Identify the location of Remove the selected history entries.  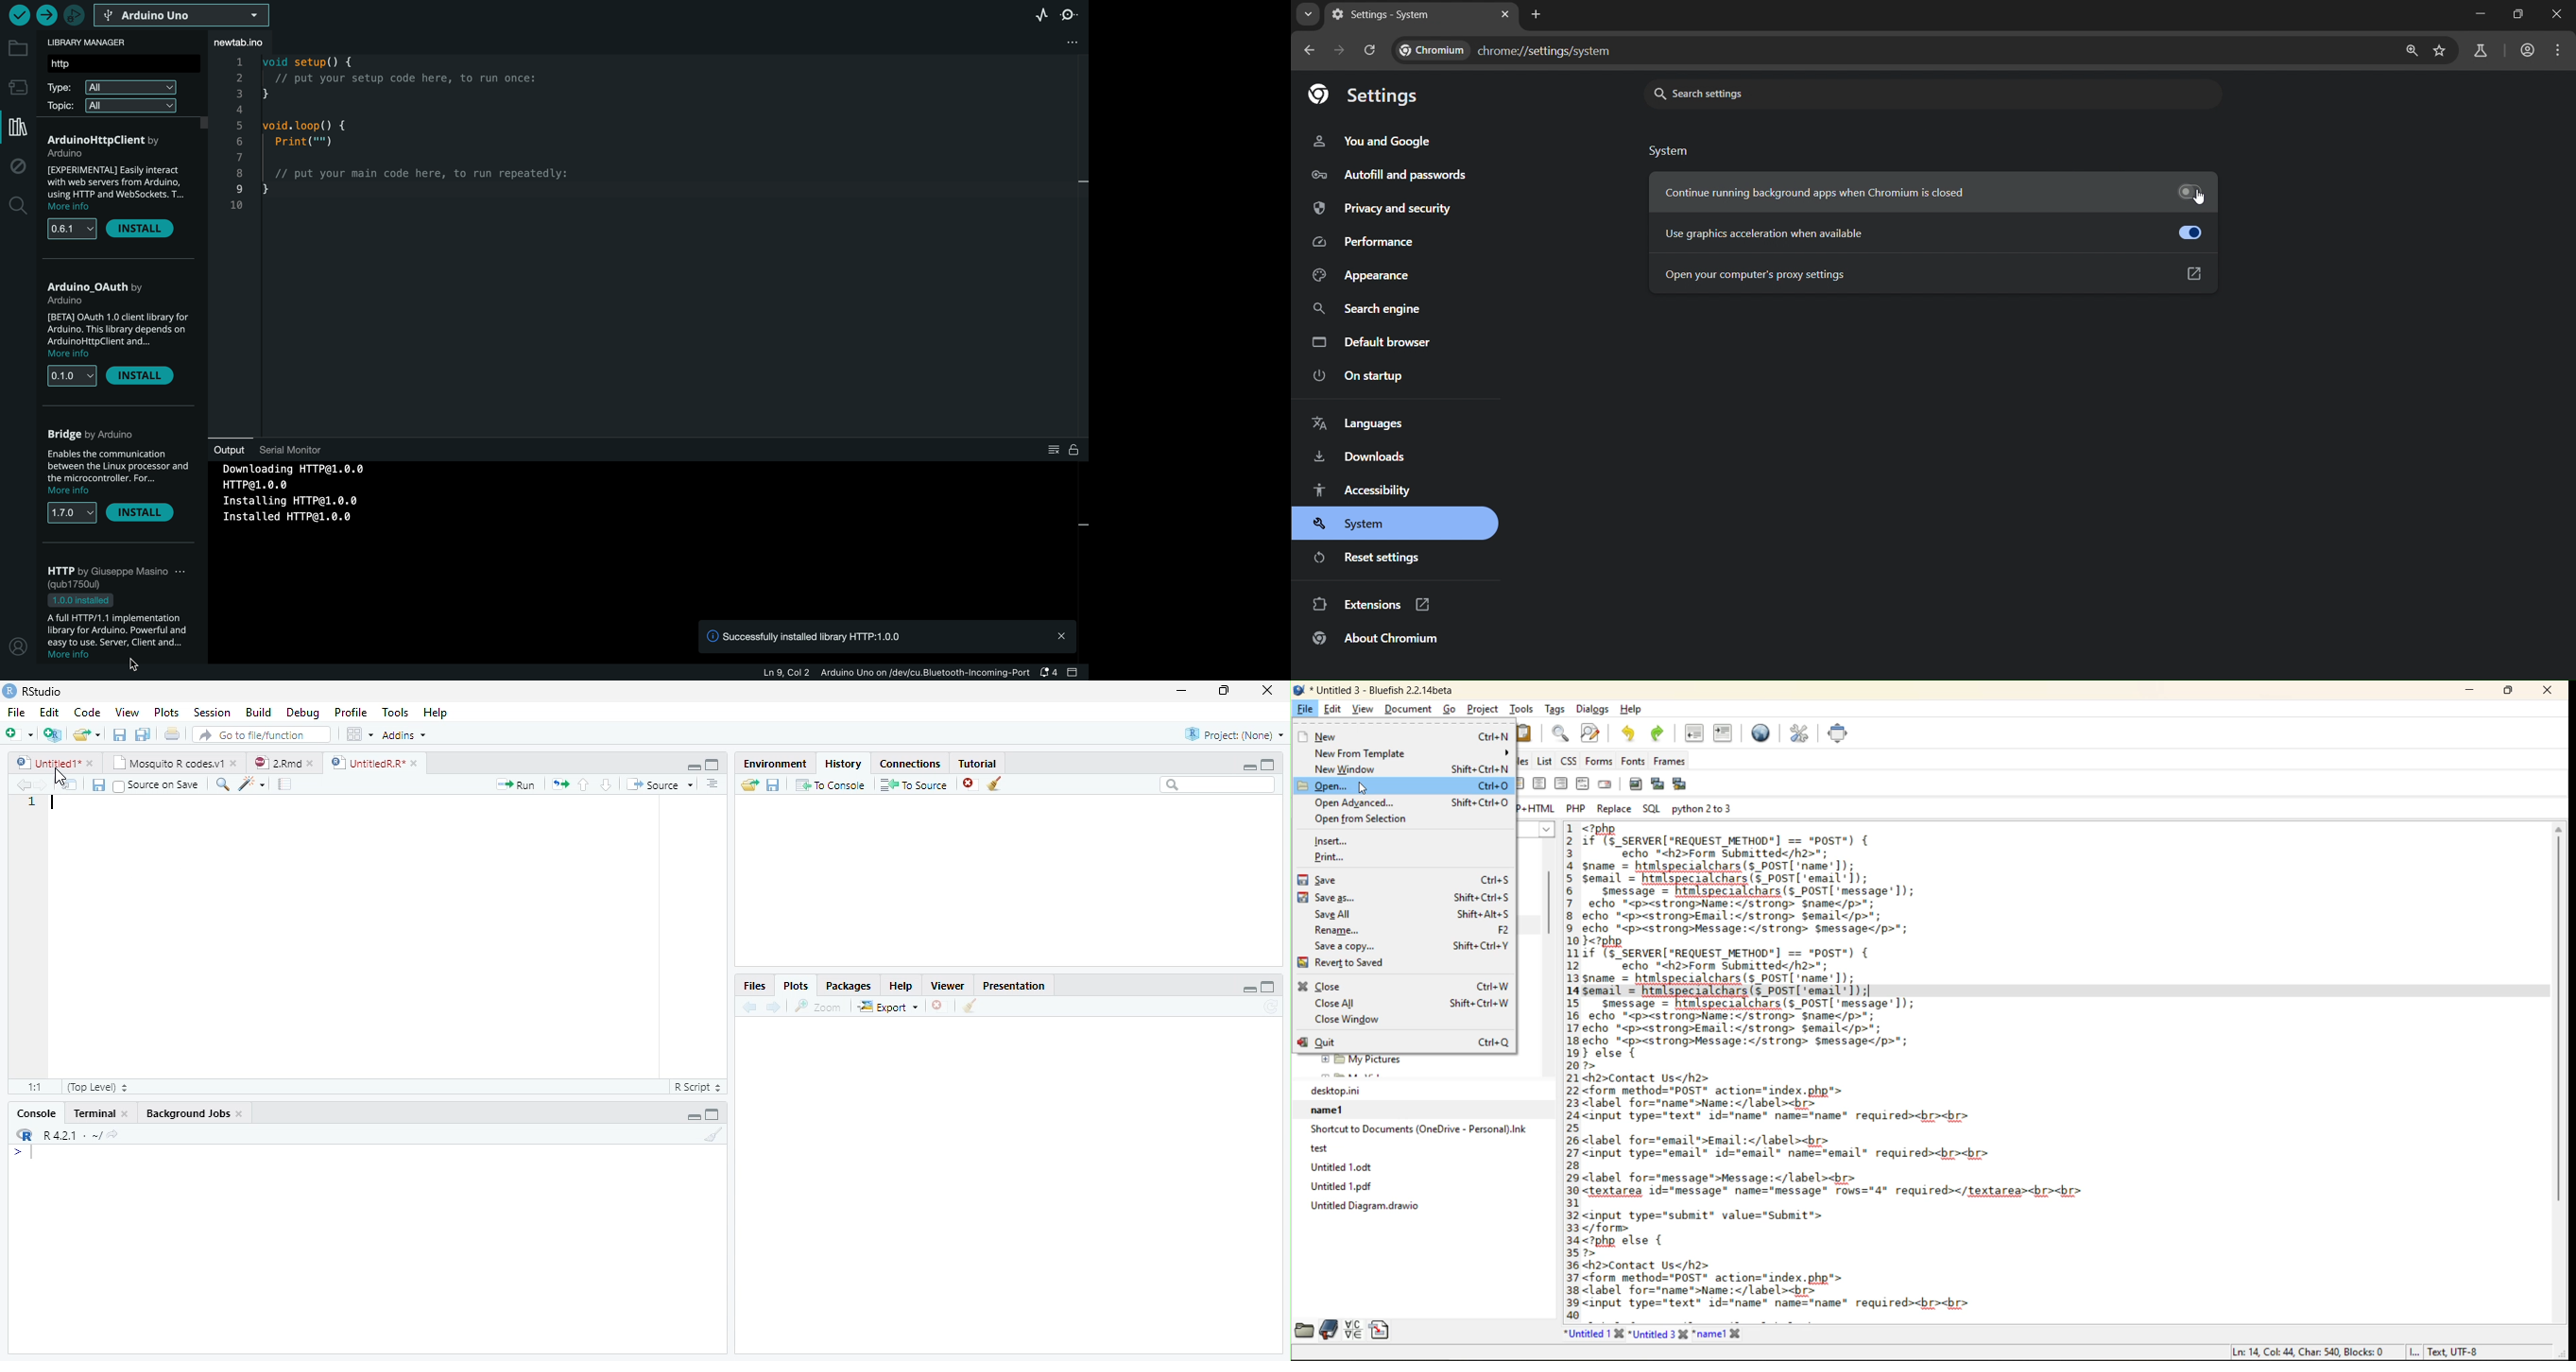
(970, 784).